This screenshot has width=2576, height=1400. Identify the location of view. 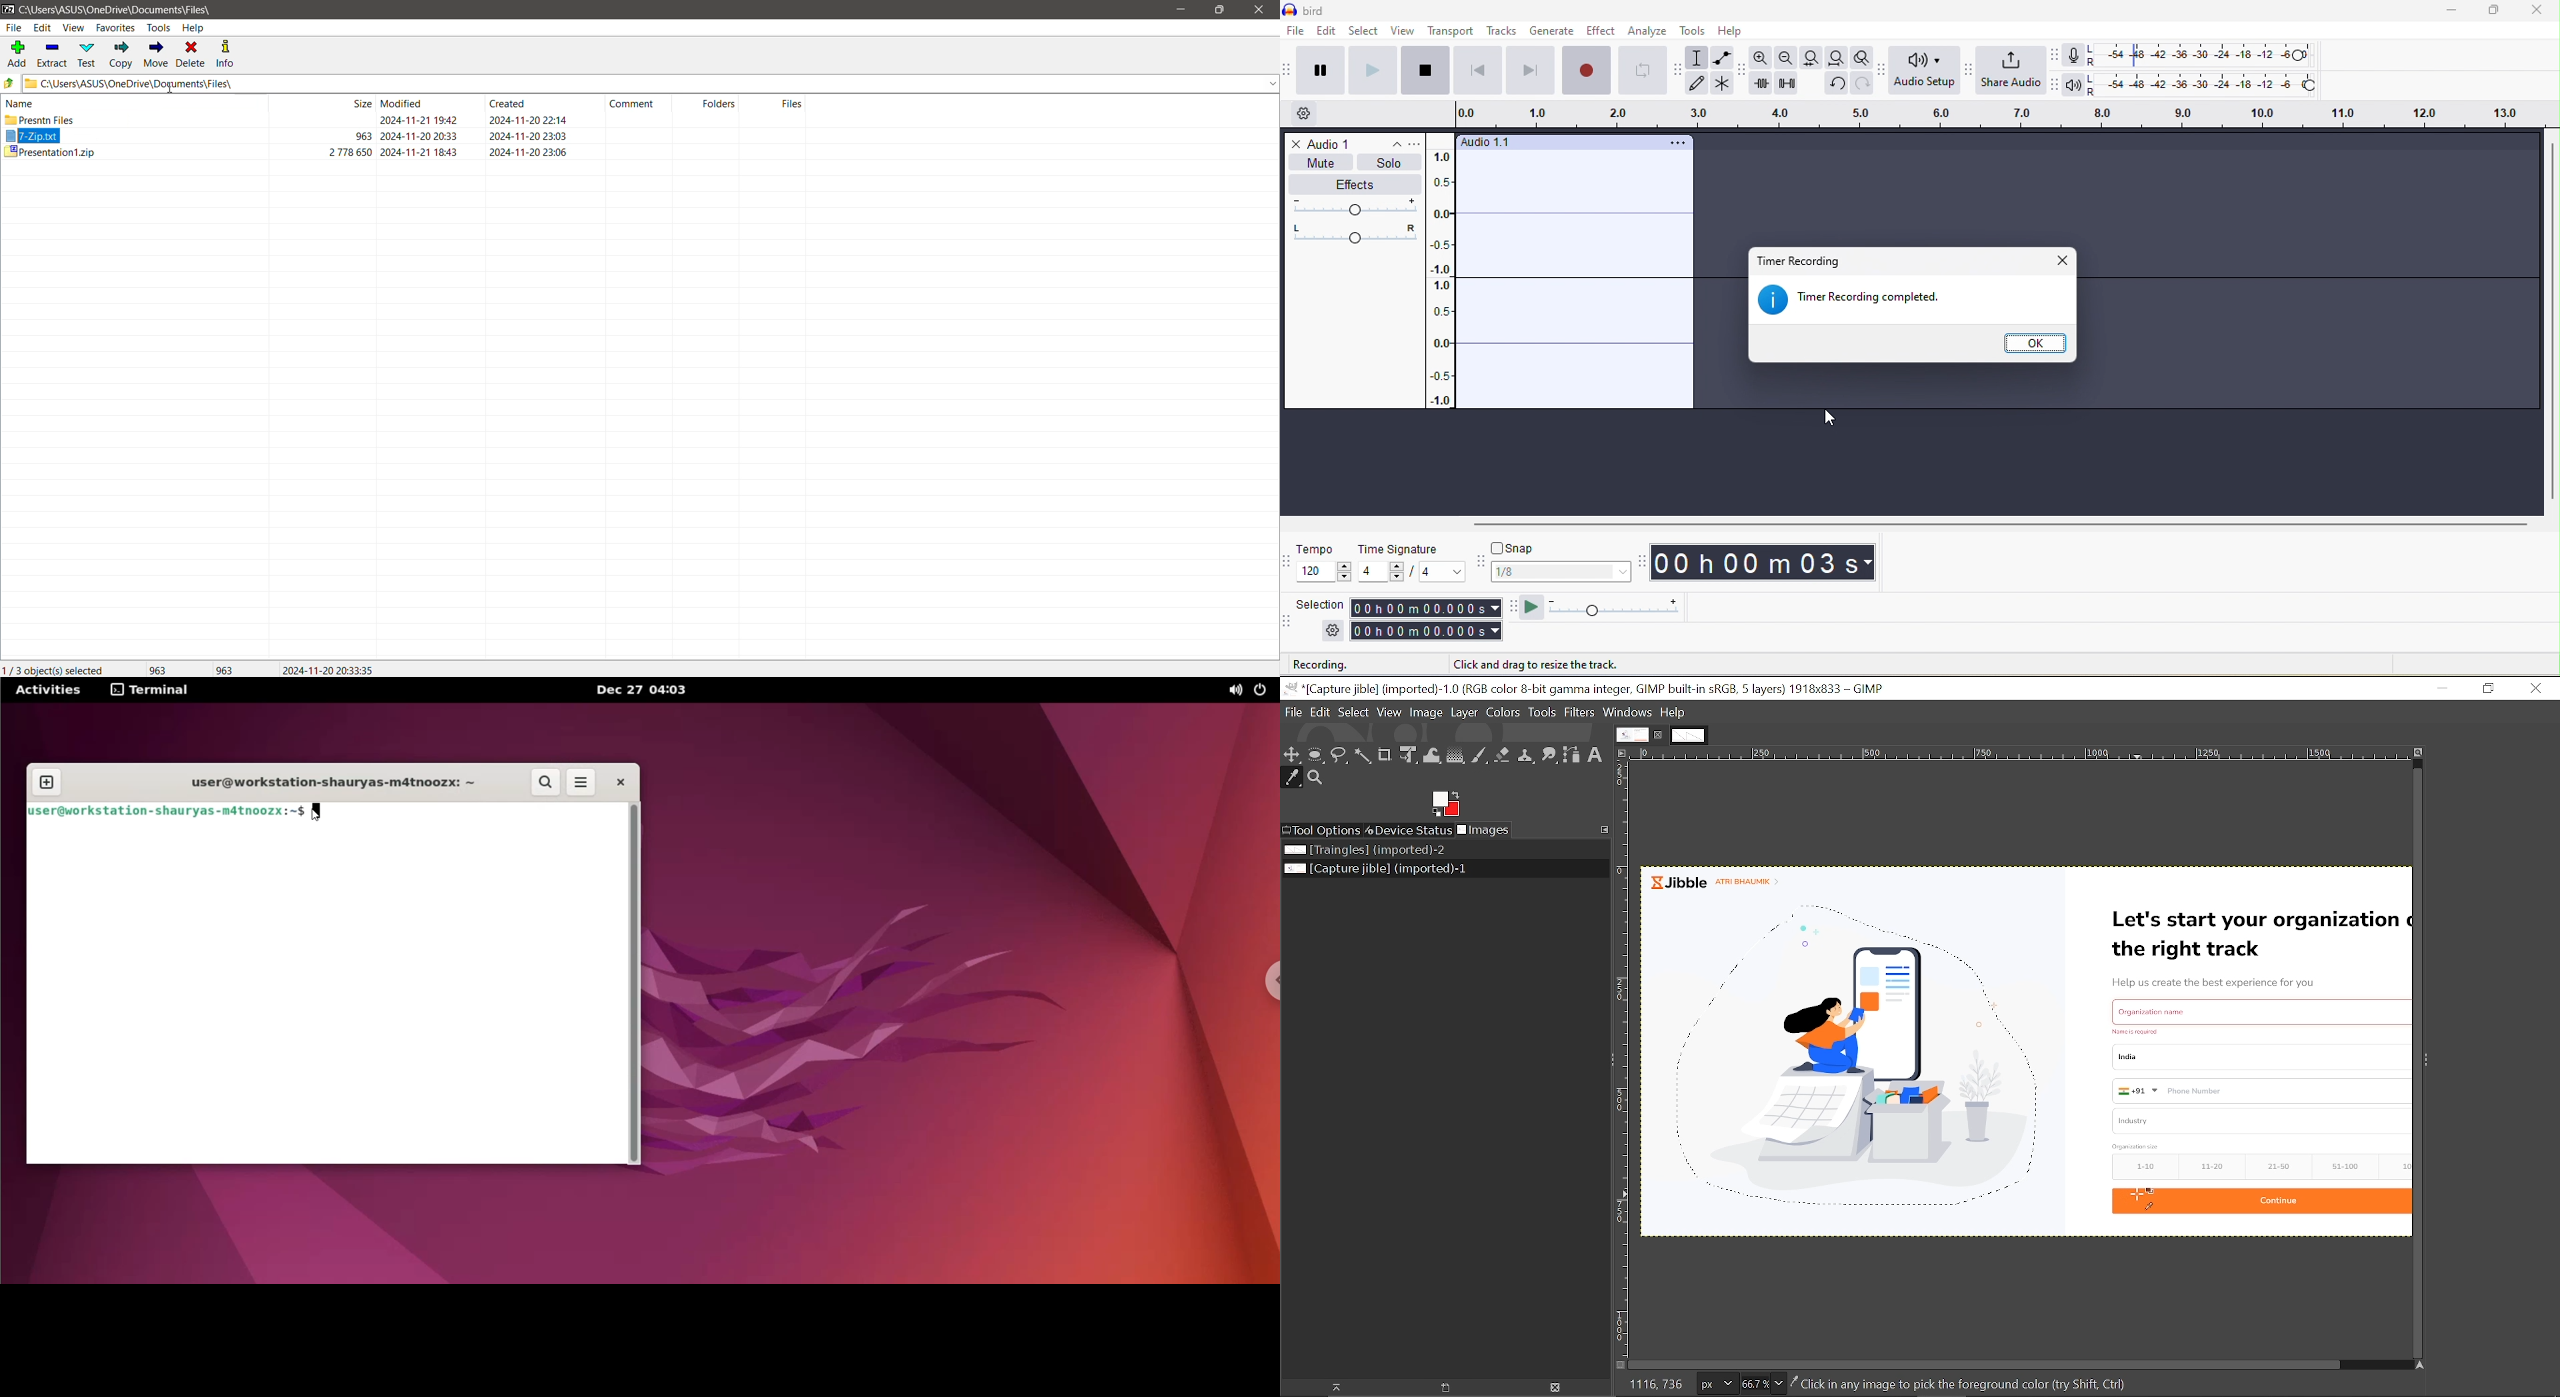
(1402, 33).